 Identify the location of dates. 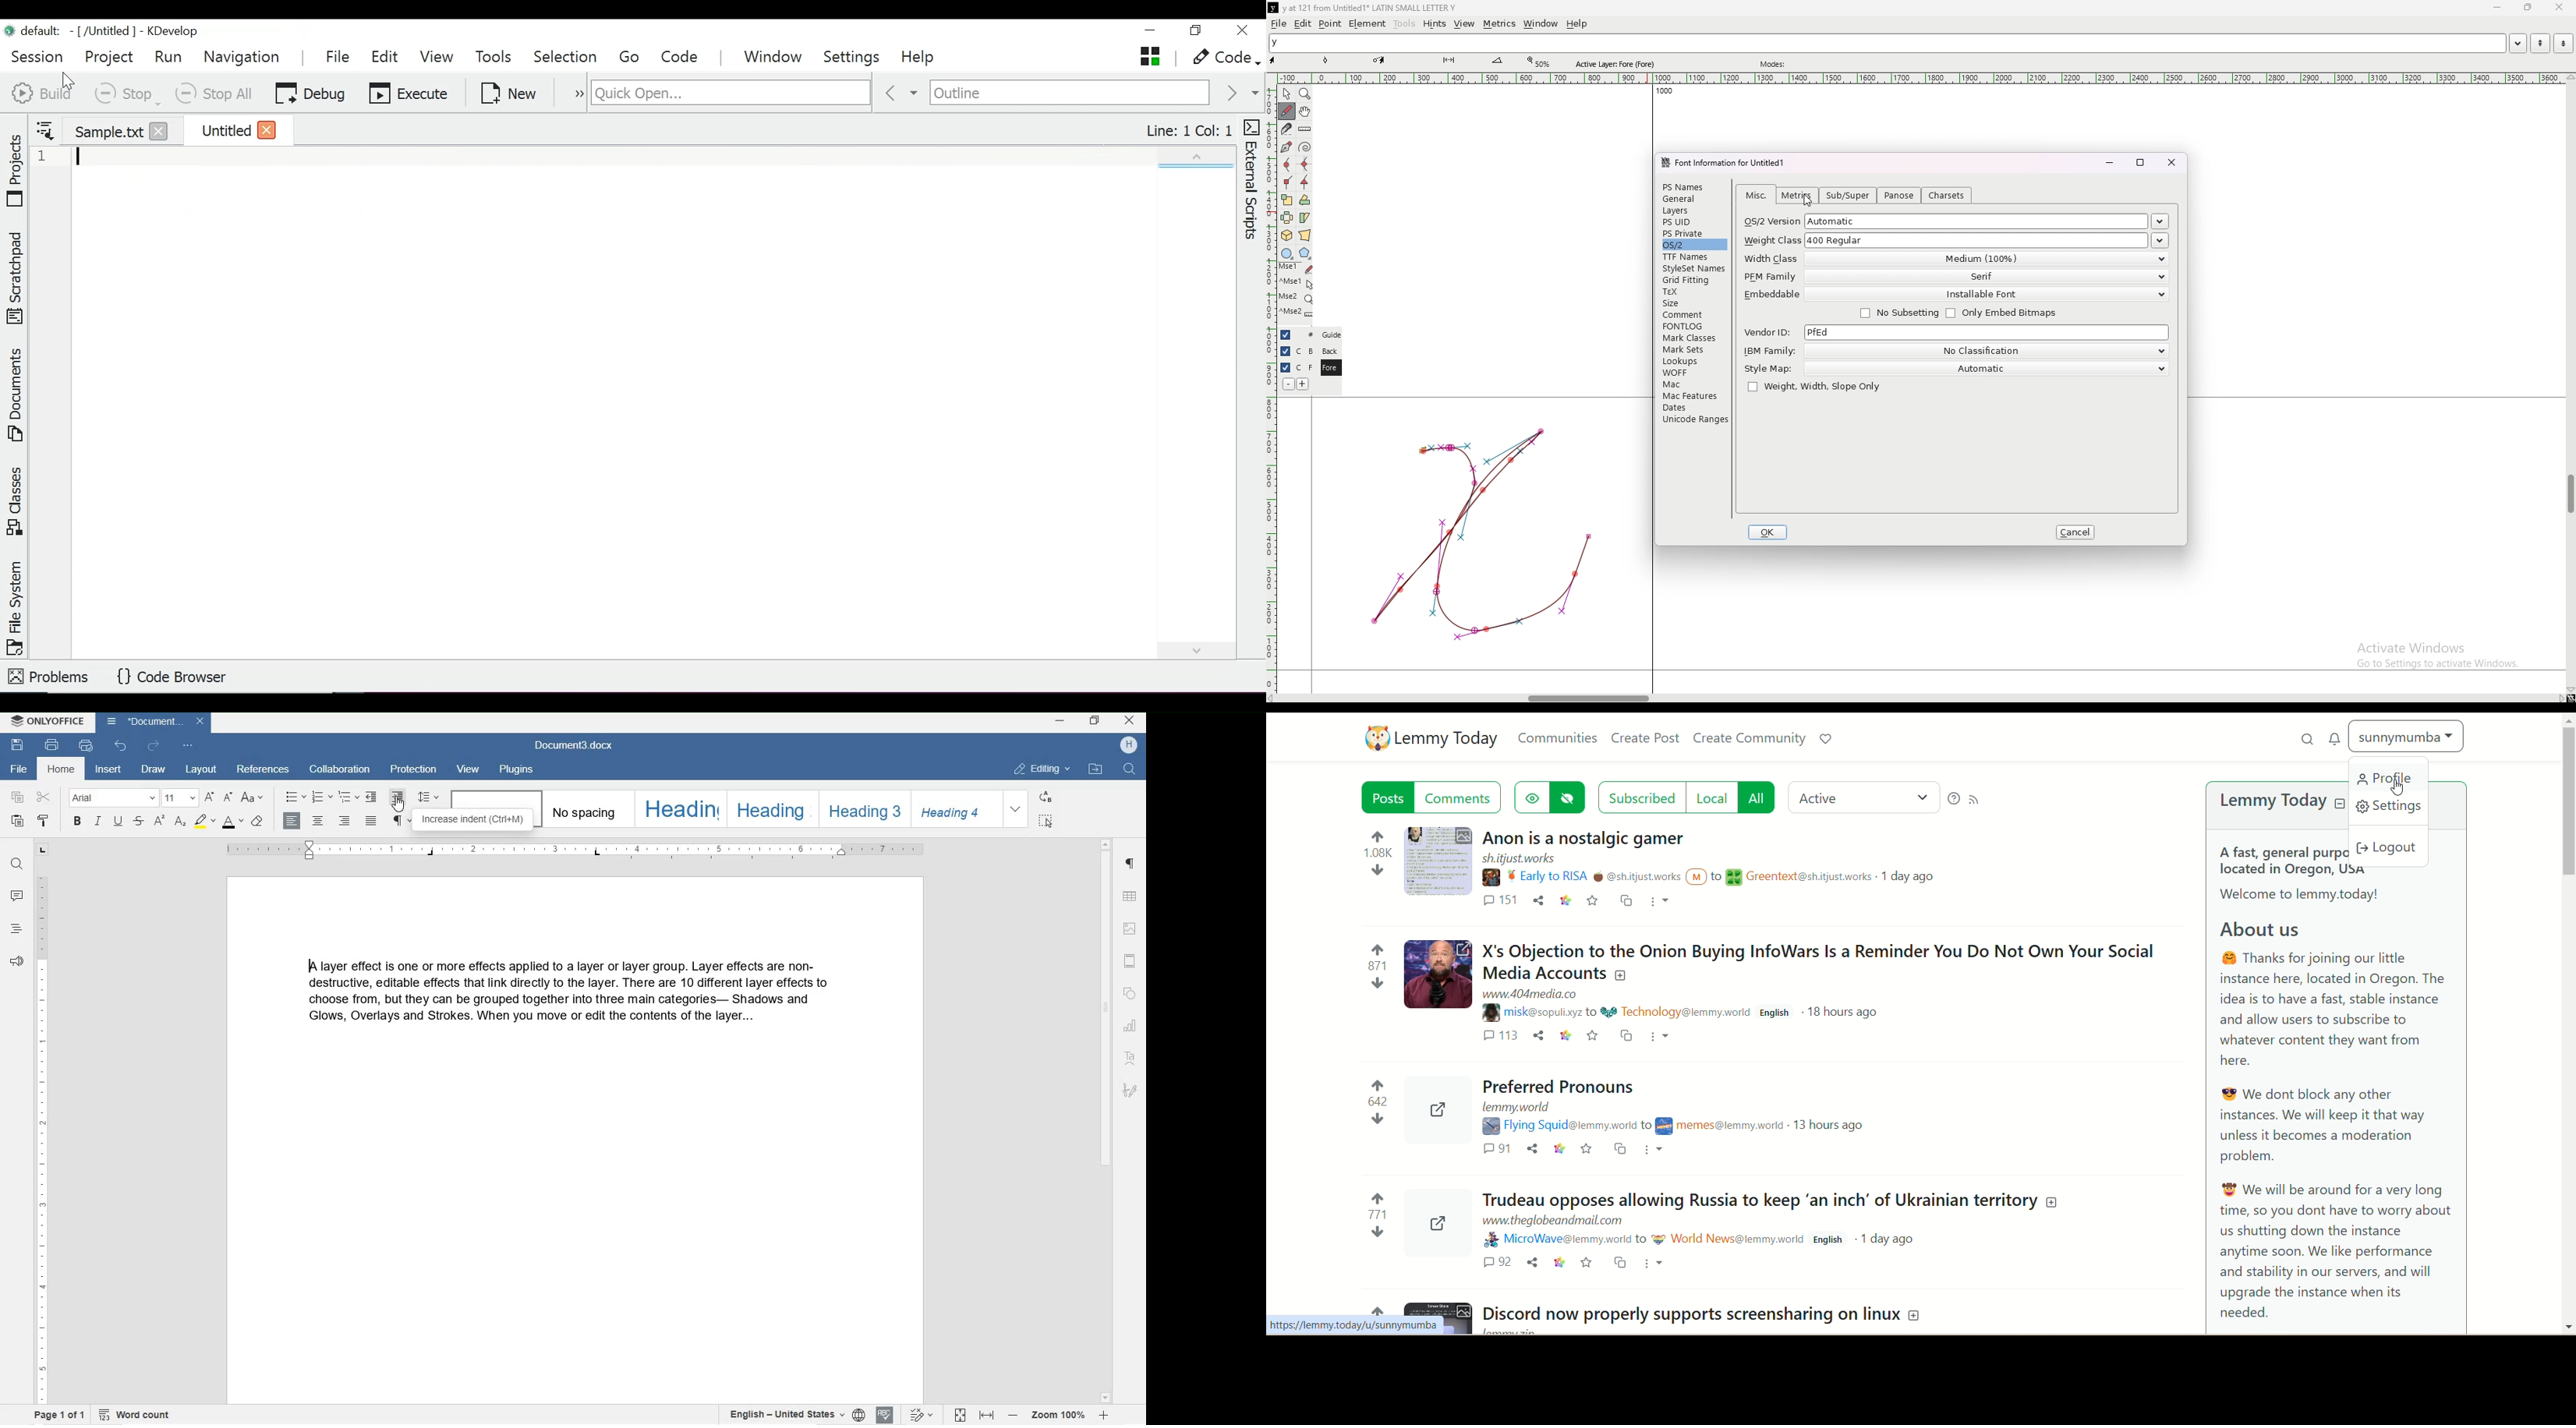
(1694, 407).